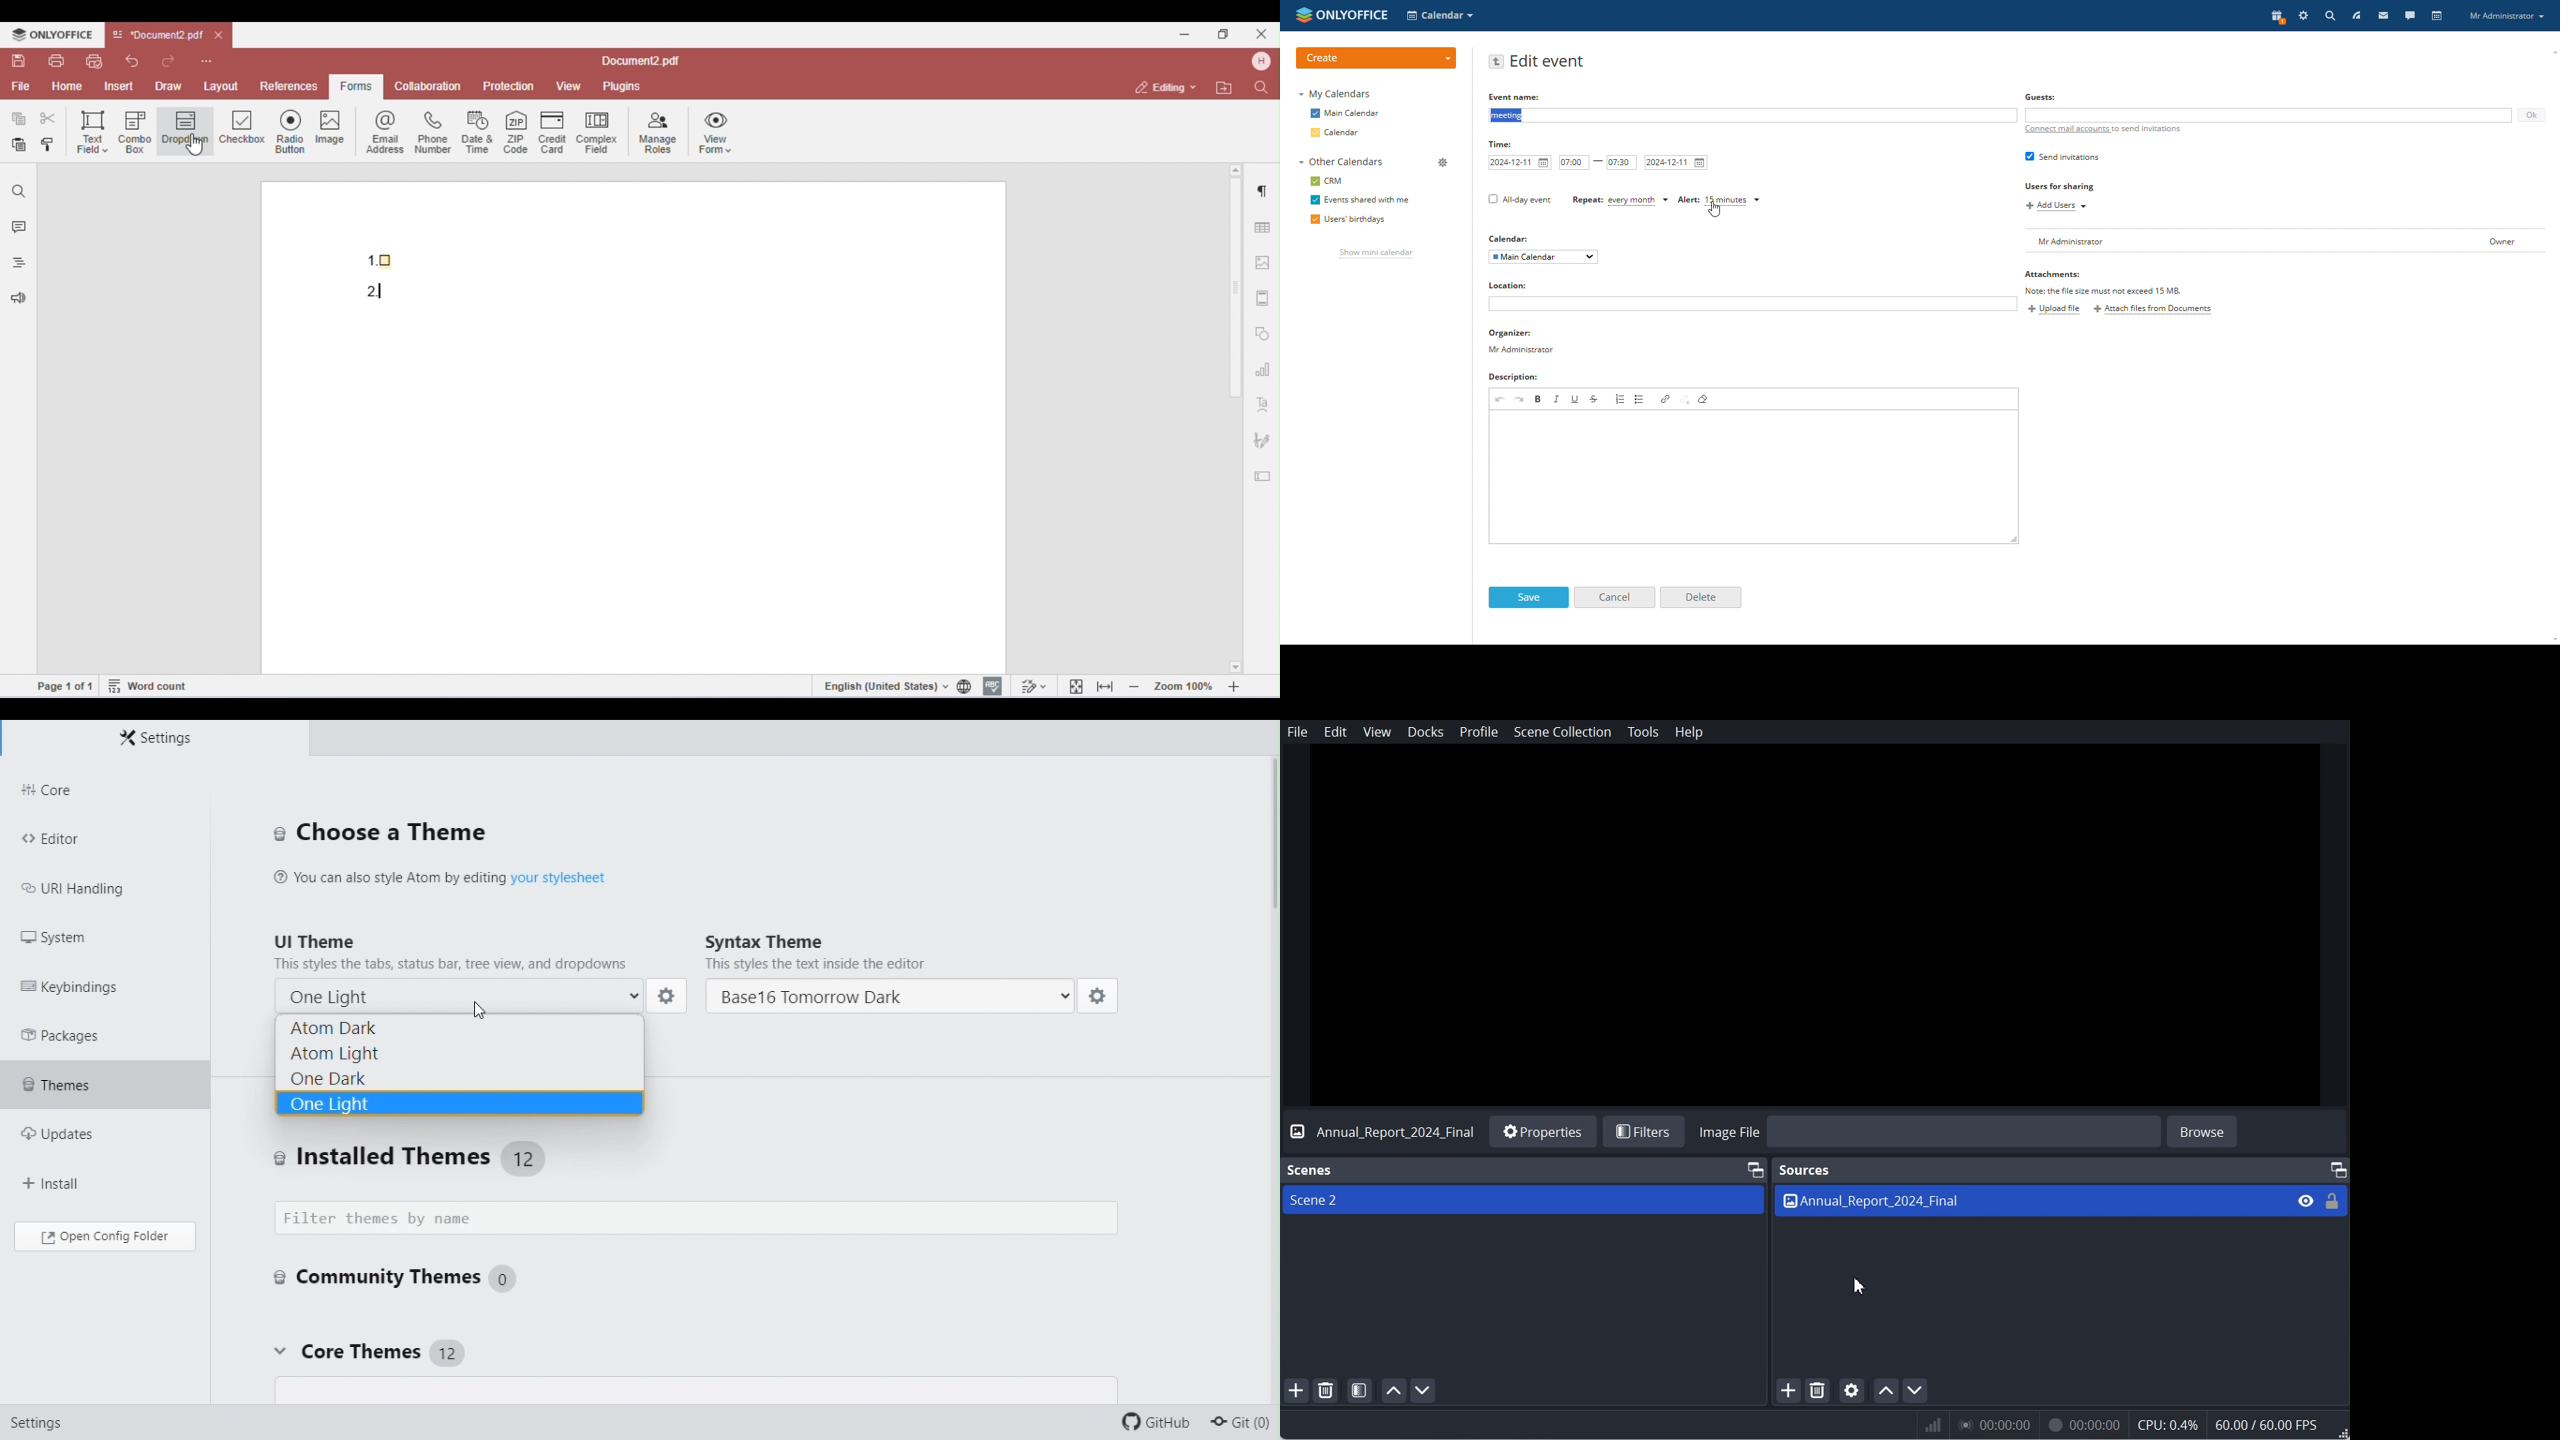 The width and height of the screenshot is (2576, 1456). Describe the element at coordinates (1376, 255) in the screenshot. I see `show mini calendar` at that location.